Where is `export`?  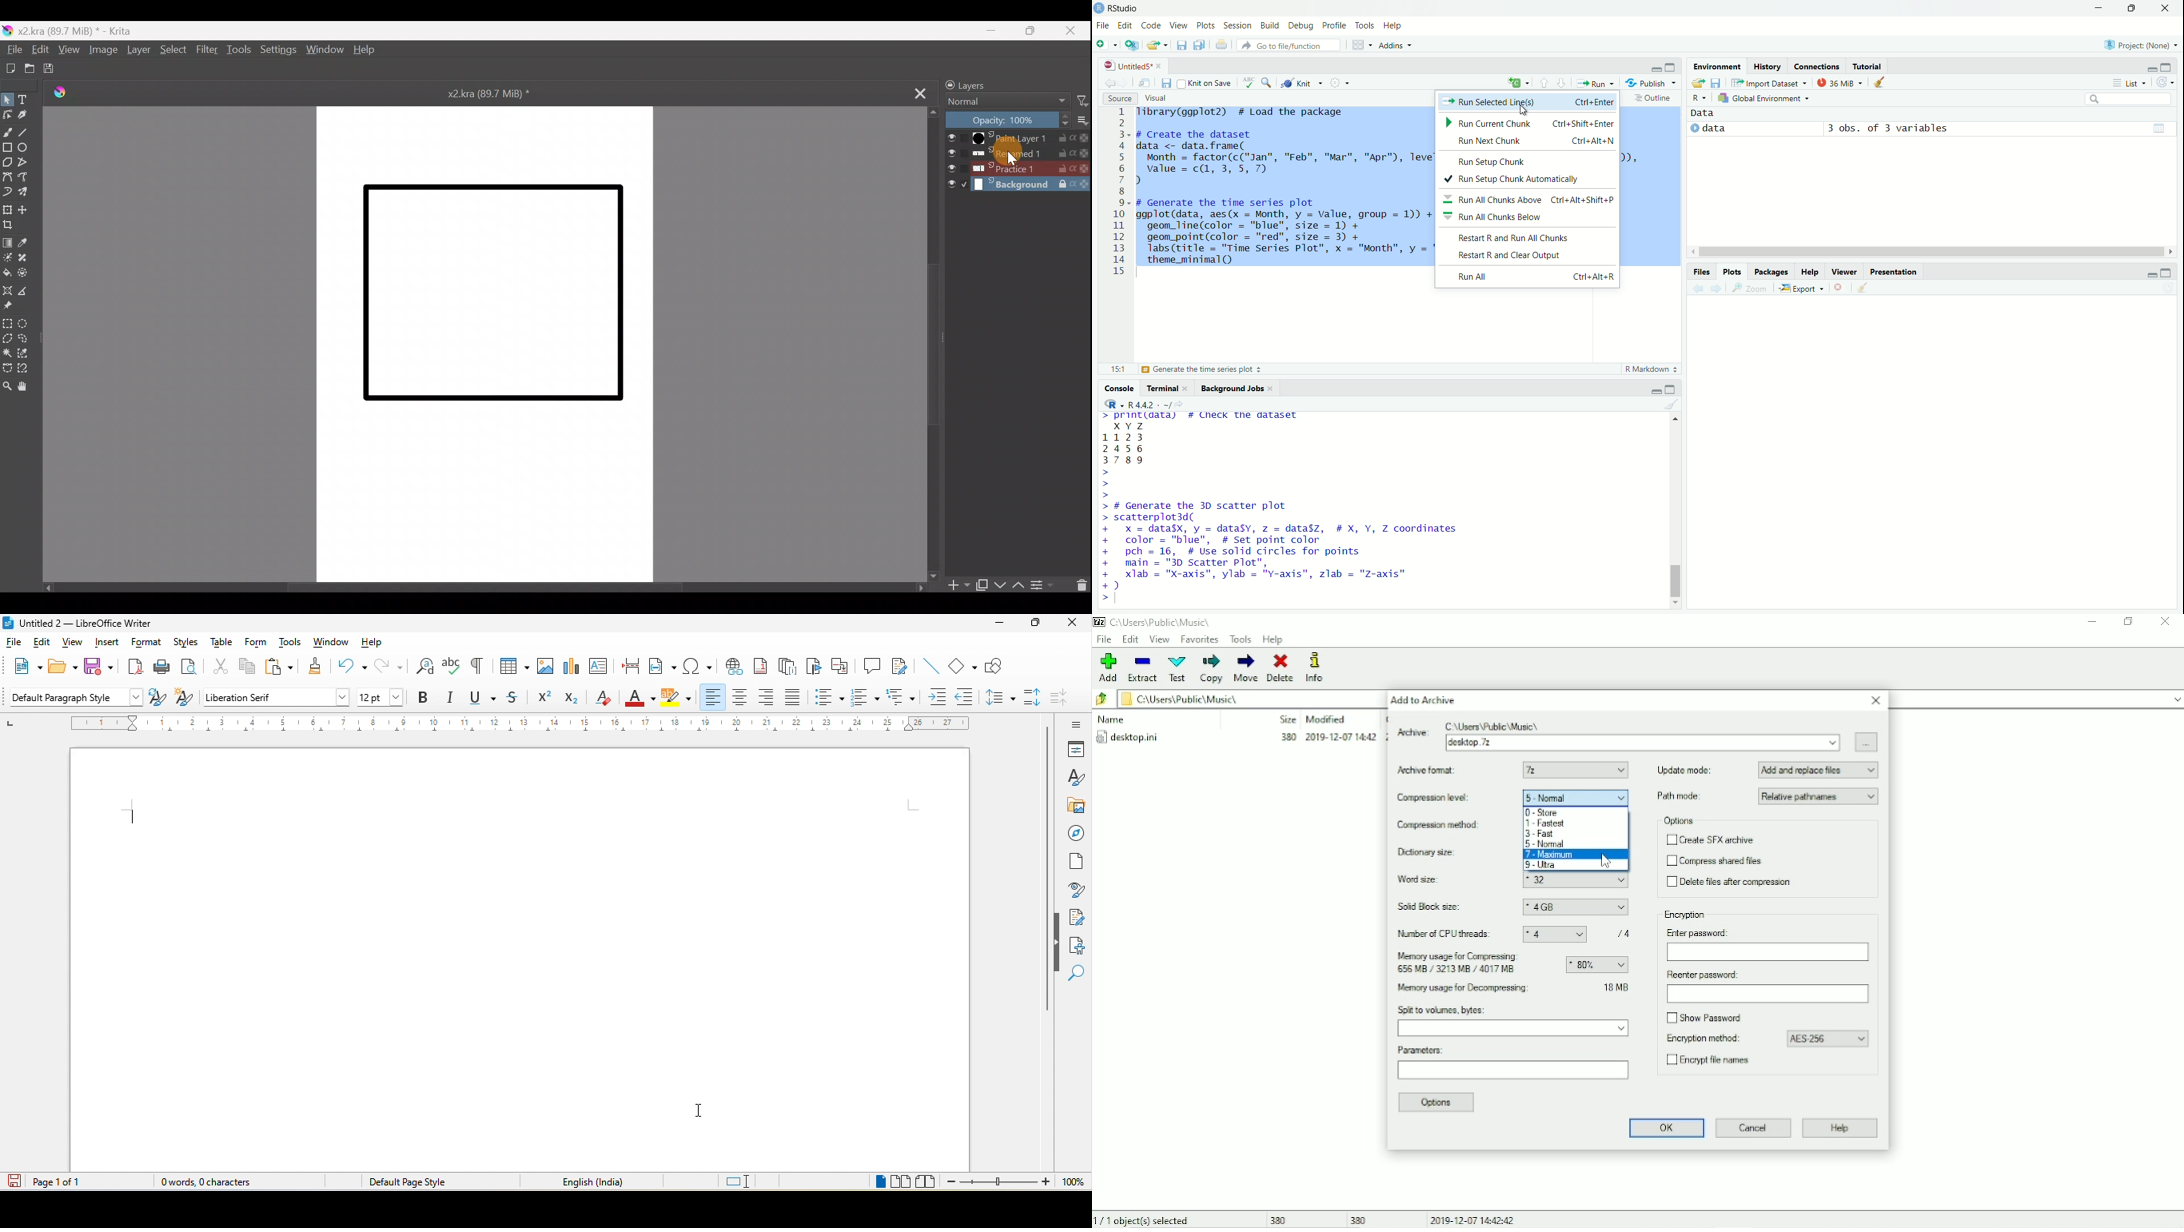 export is located at coordinates (1802, 288).